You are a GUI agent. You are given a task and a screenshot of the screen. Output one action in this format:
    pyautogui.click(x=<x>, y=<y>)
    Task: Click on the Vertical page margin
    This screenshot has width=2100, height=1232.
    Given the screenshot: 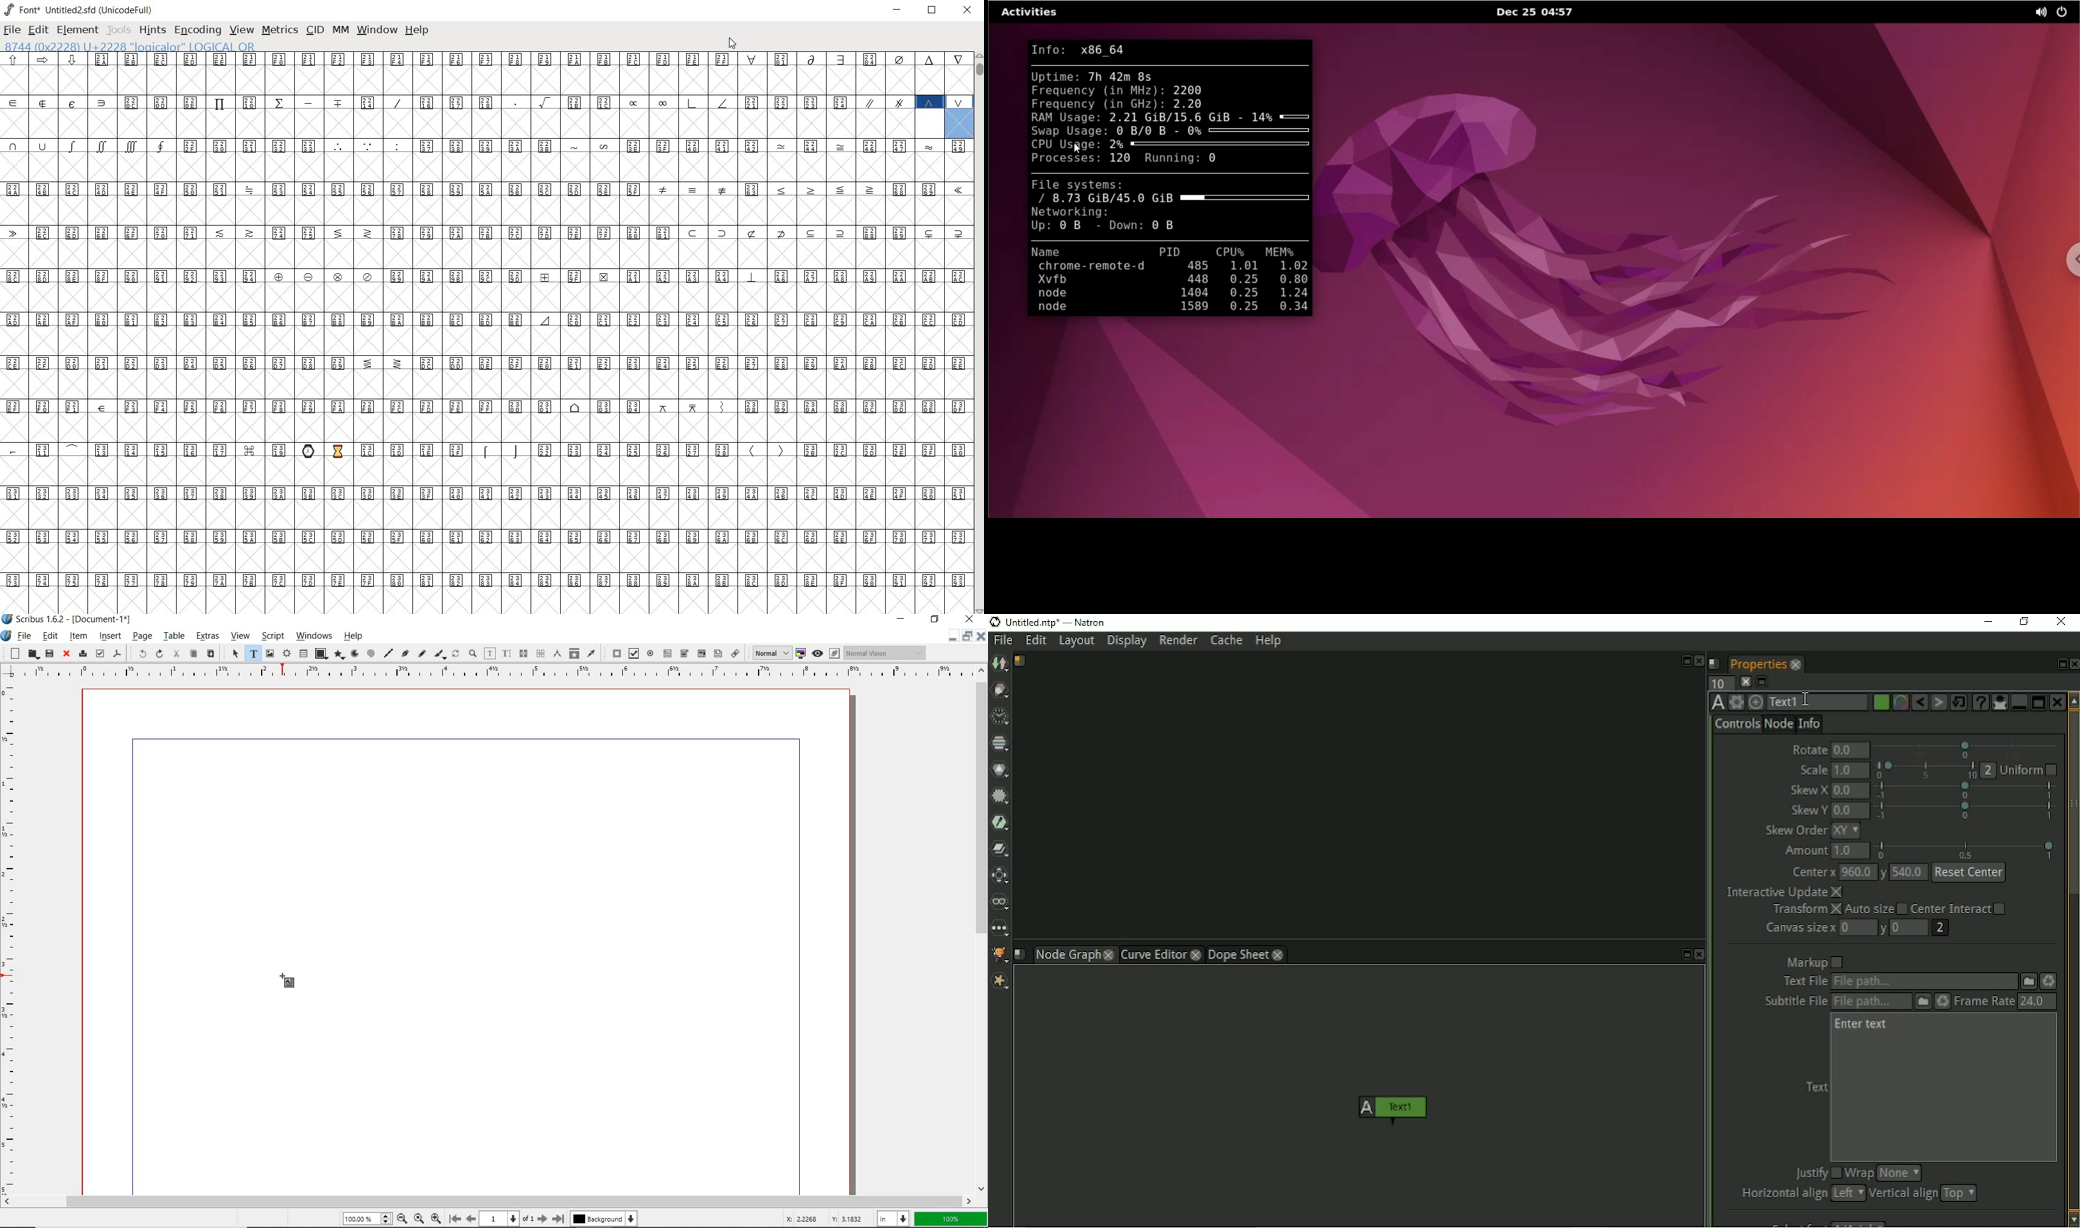 What is the action you would take?
    pyautogui.click(x=483, y=673)
    